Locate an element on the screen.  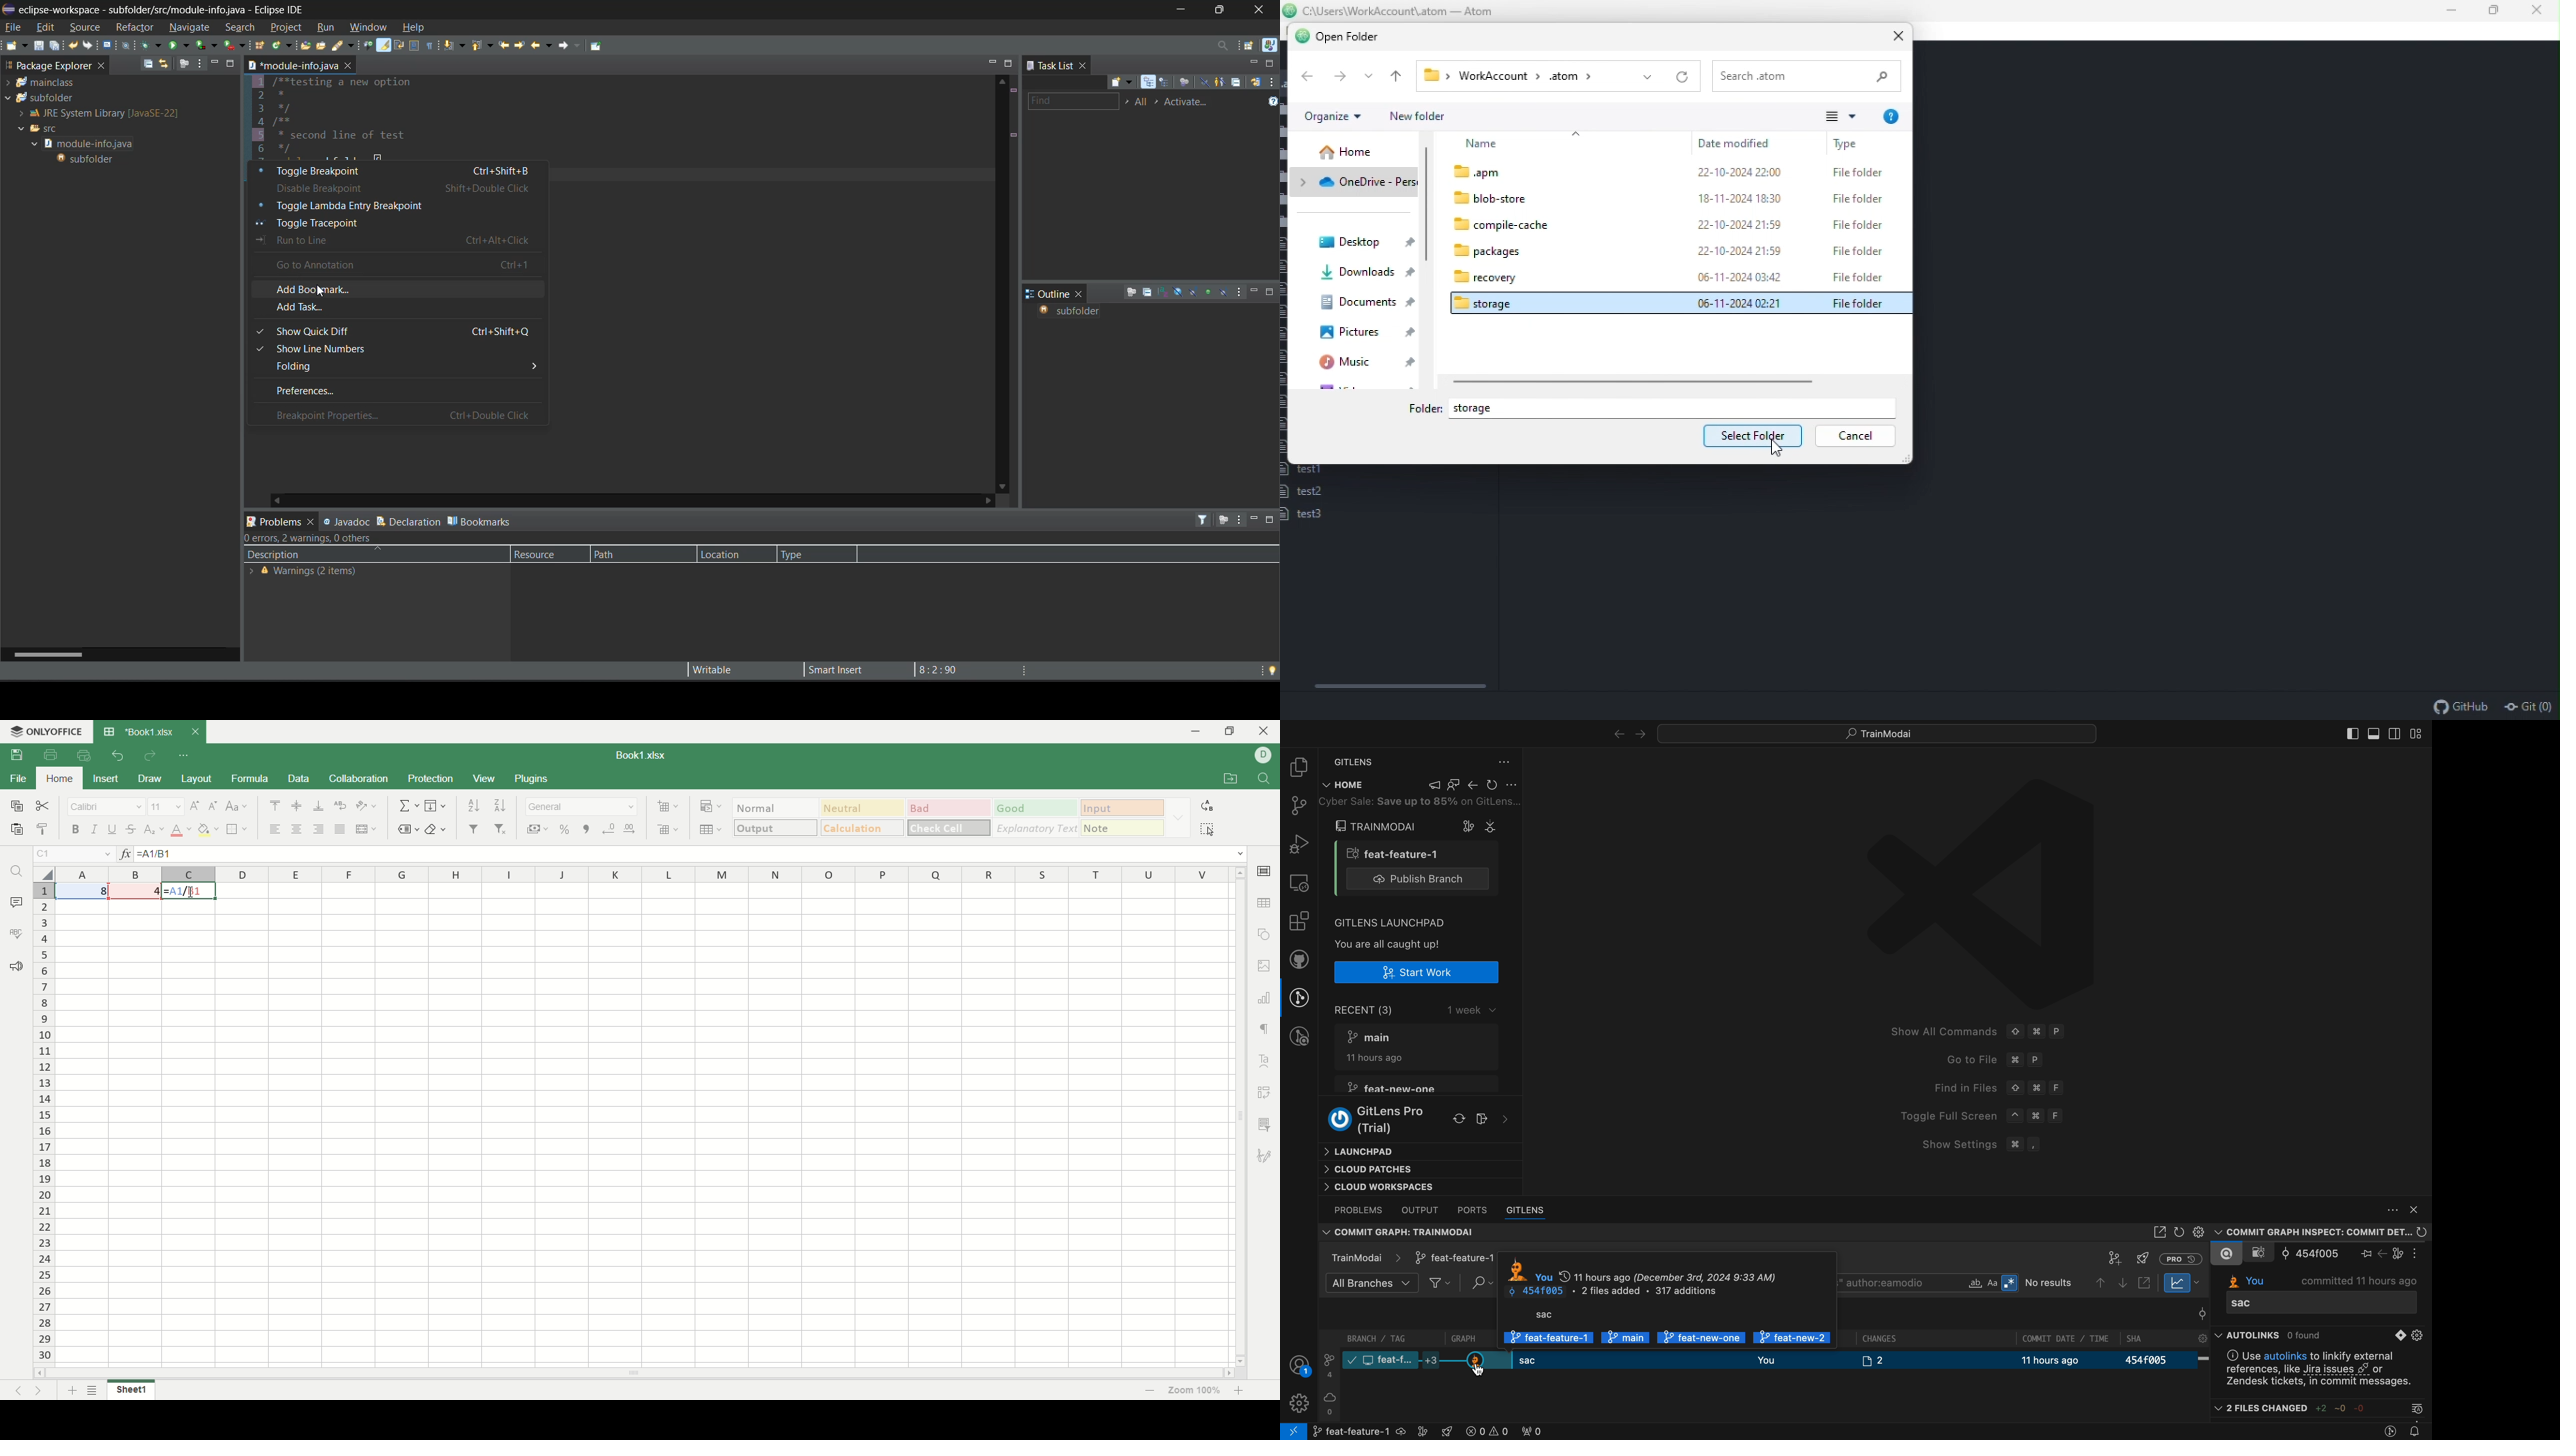
note is located at coordinates (1123, 827).